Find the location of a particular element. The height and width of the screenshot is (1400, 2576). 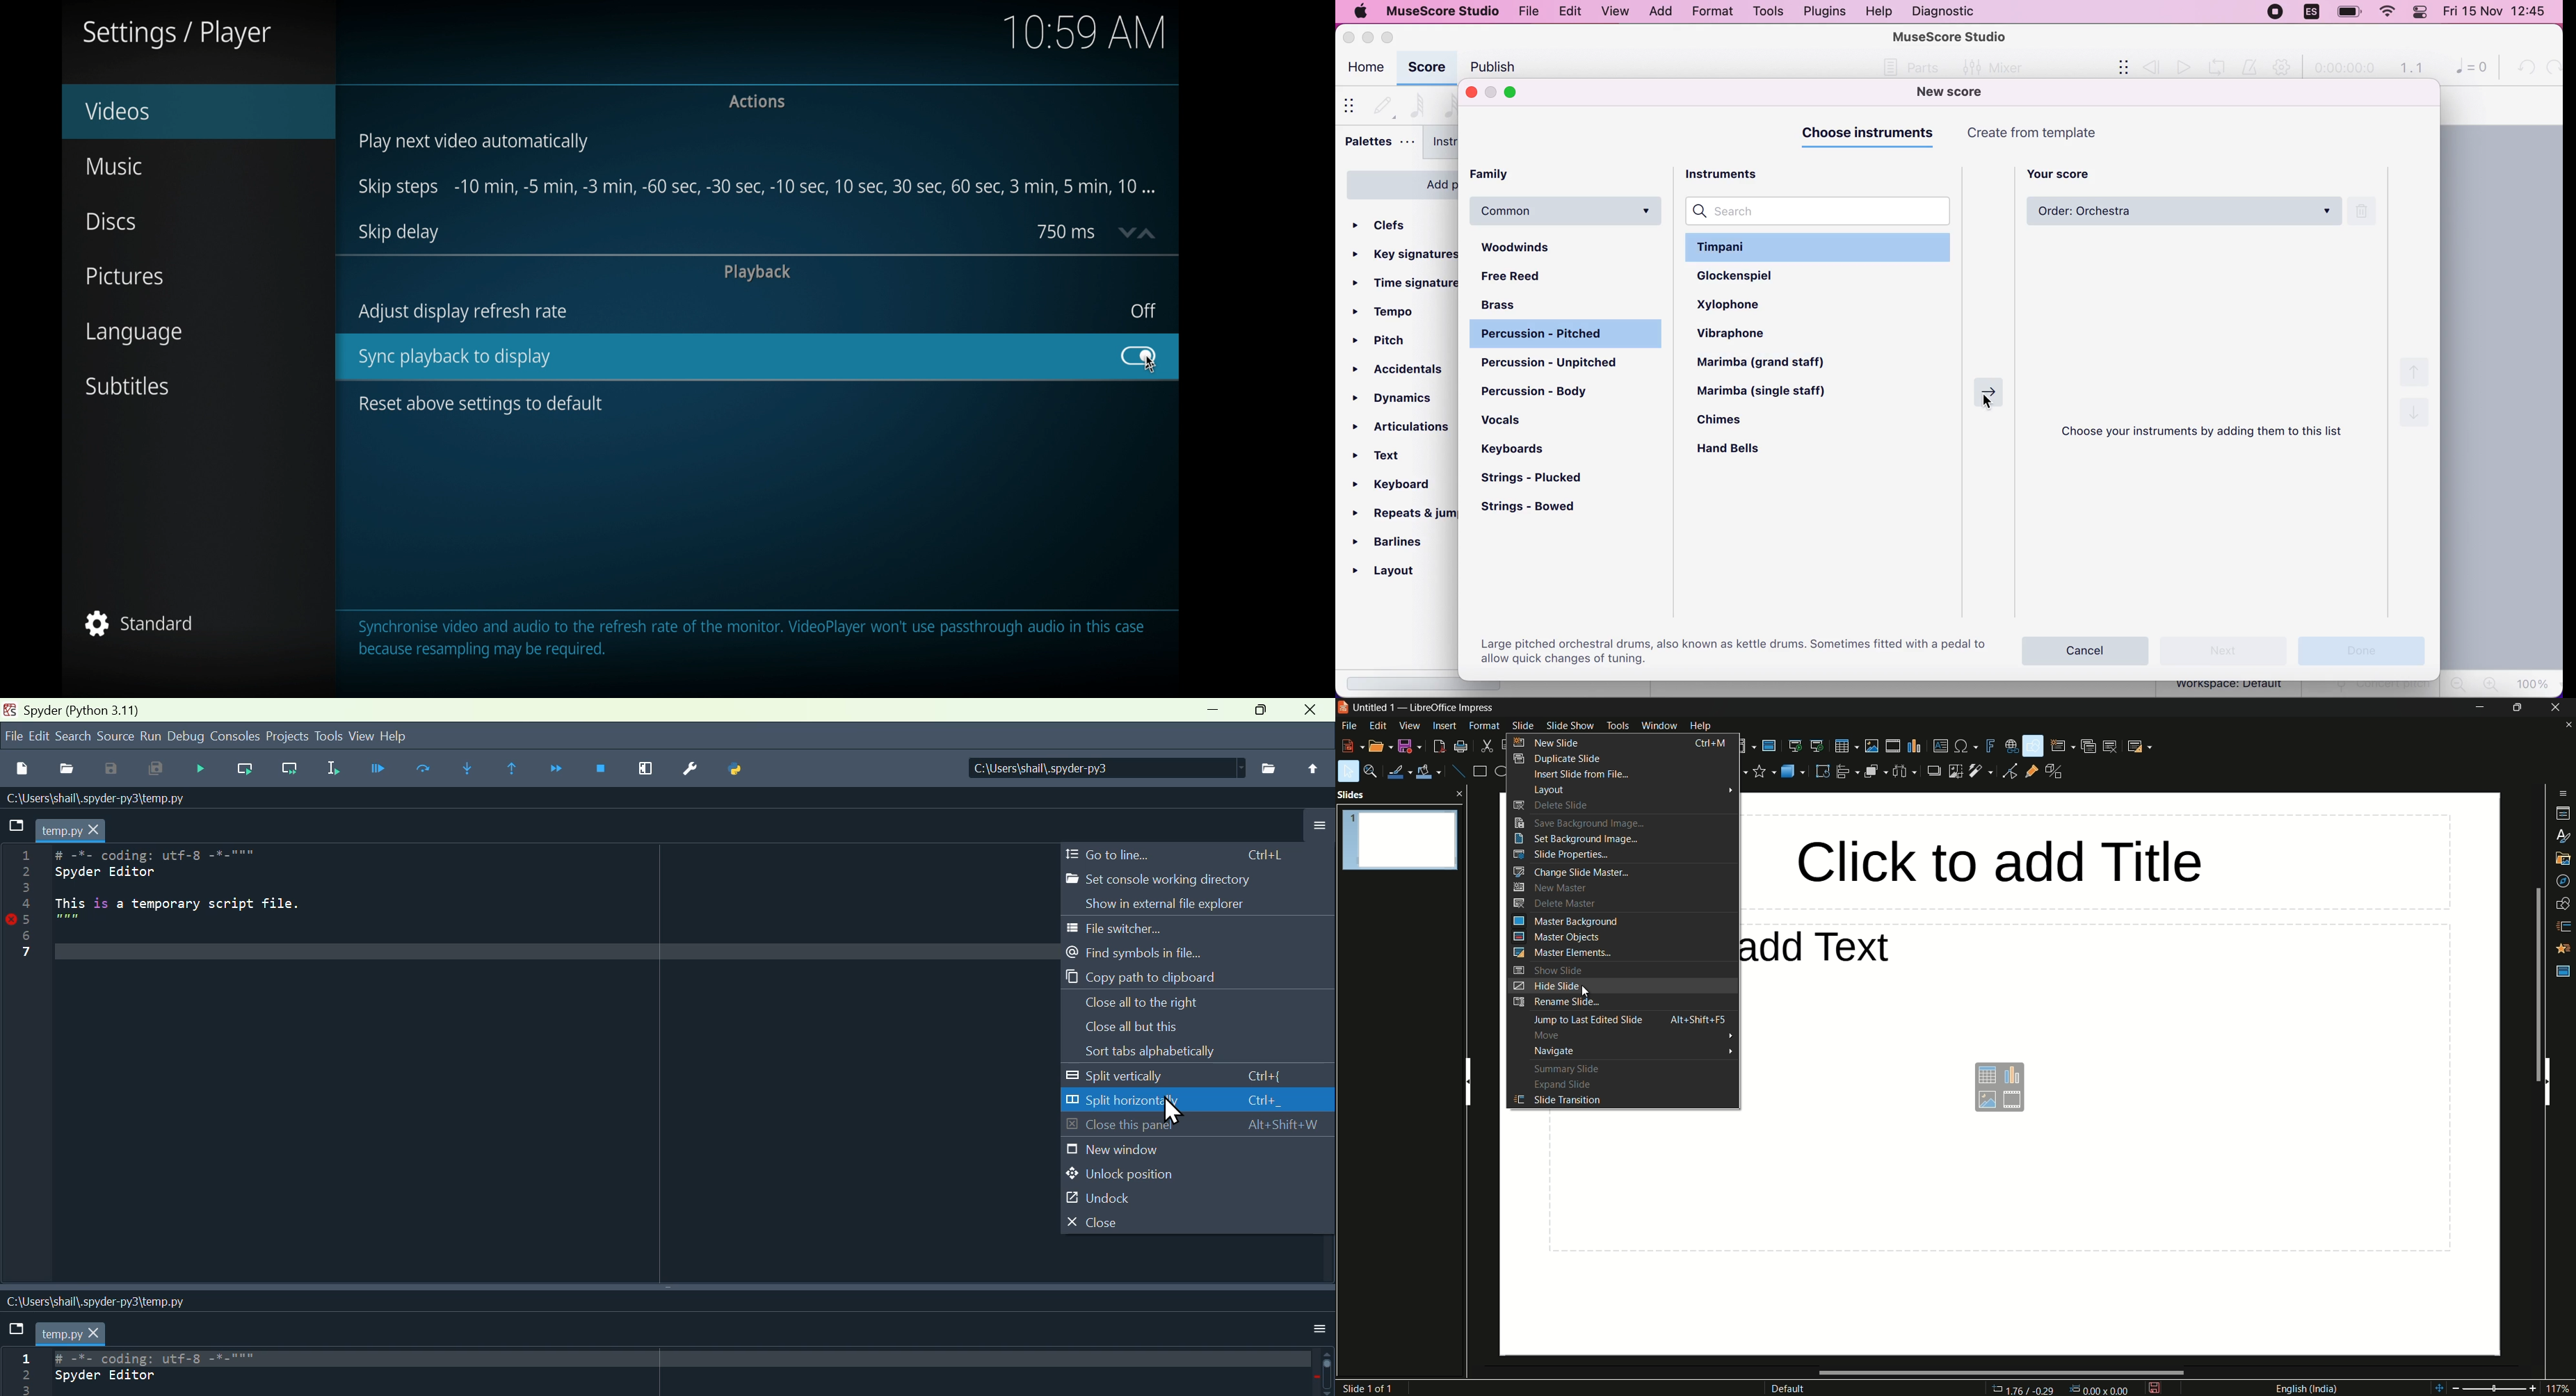

adjust display refresh rate is located at coordinates (462, 313).